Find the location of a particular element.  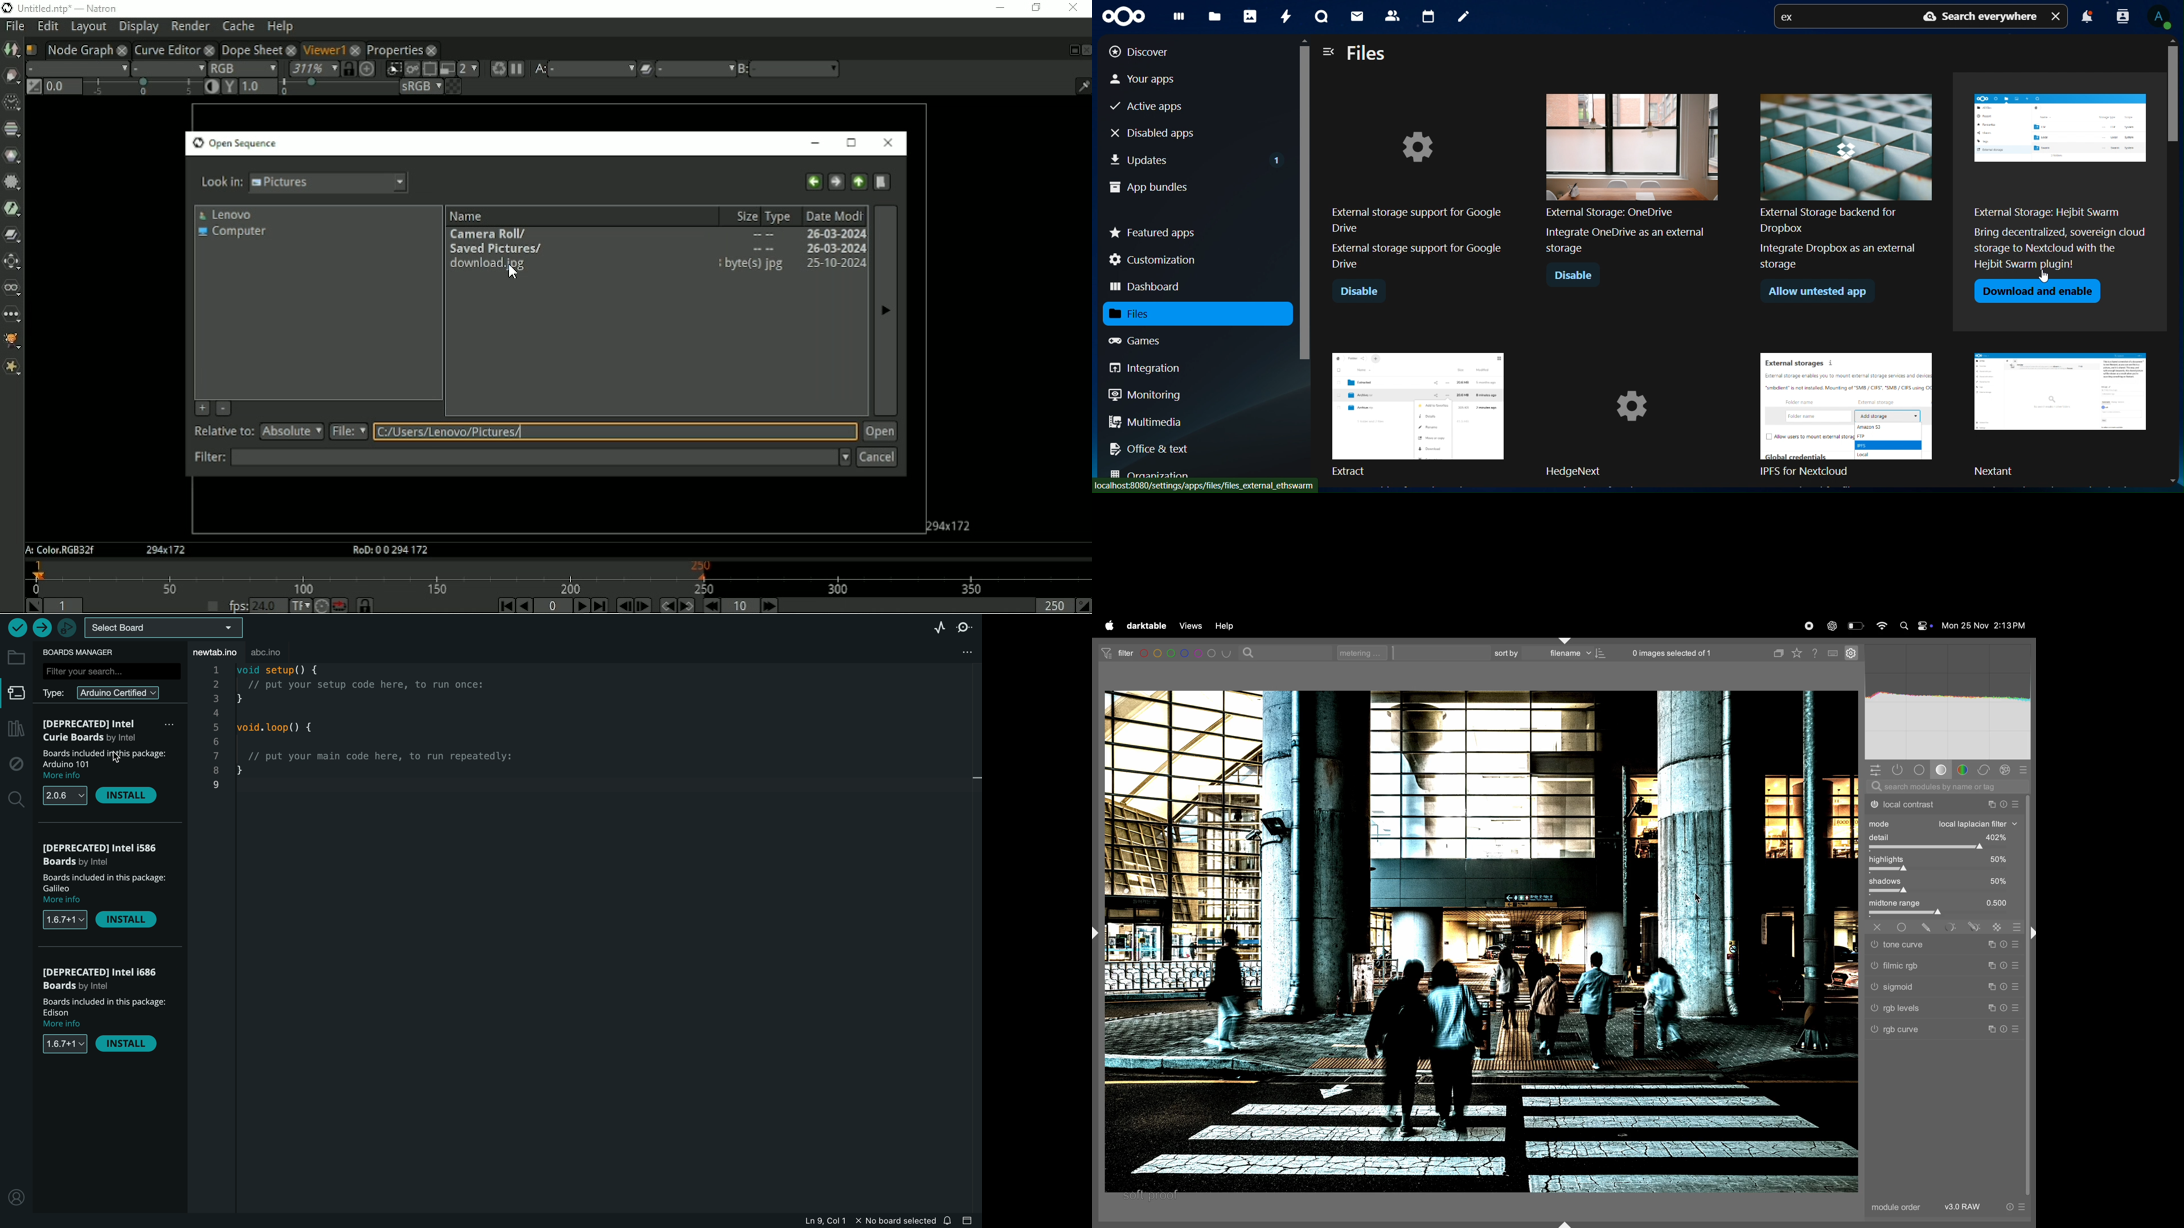

wifi is located at coordinates (1882, 627).